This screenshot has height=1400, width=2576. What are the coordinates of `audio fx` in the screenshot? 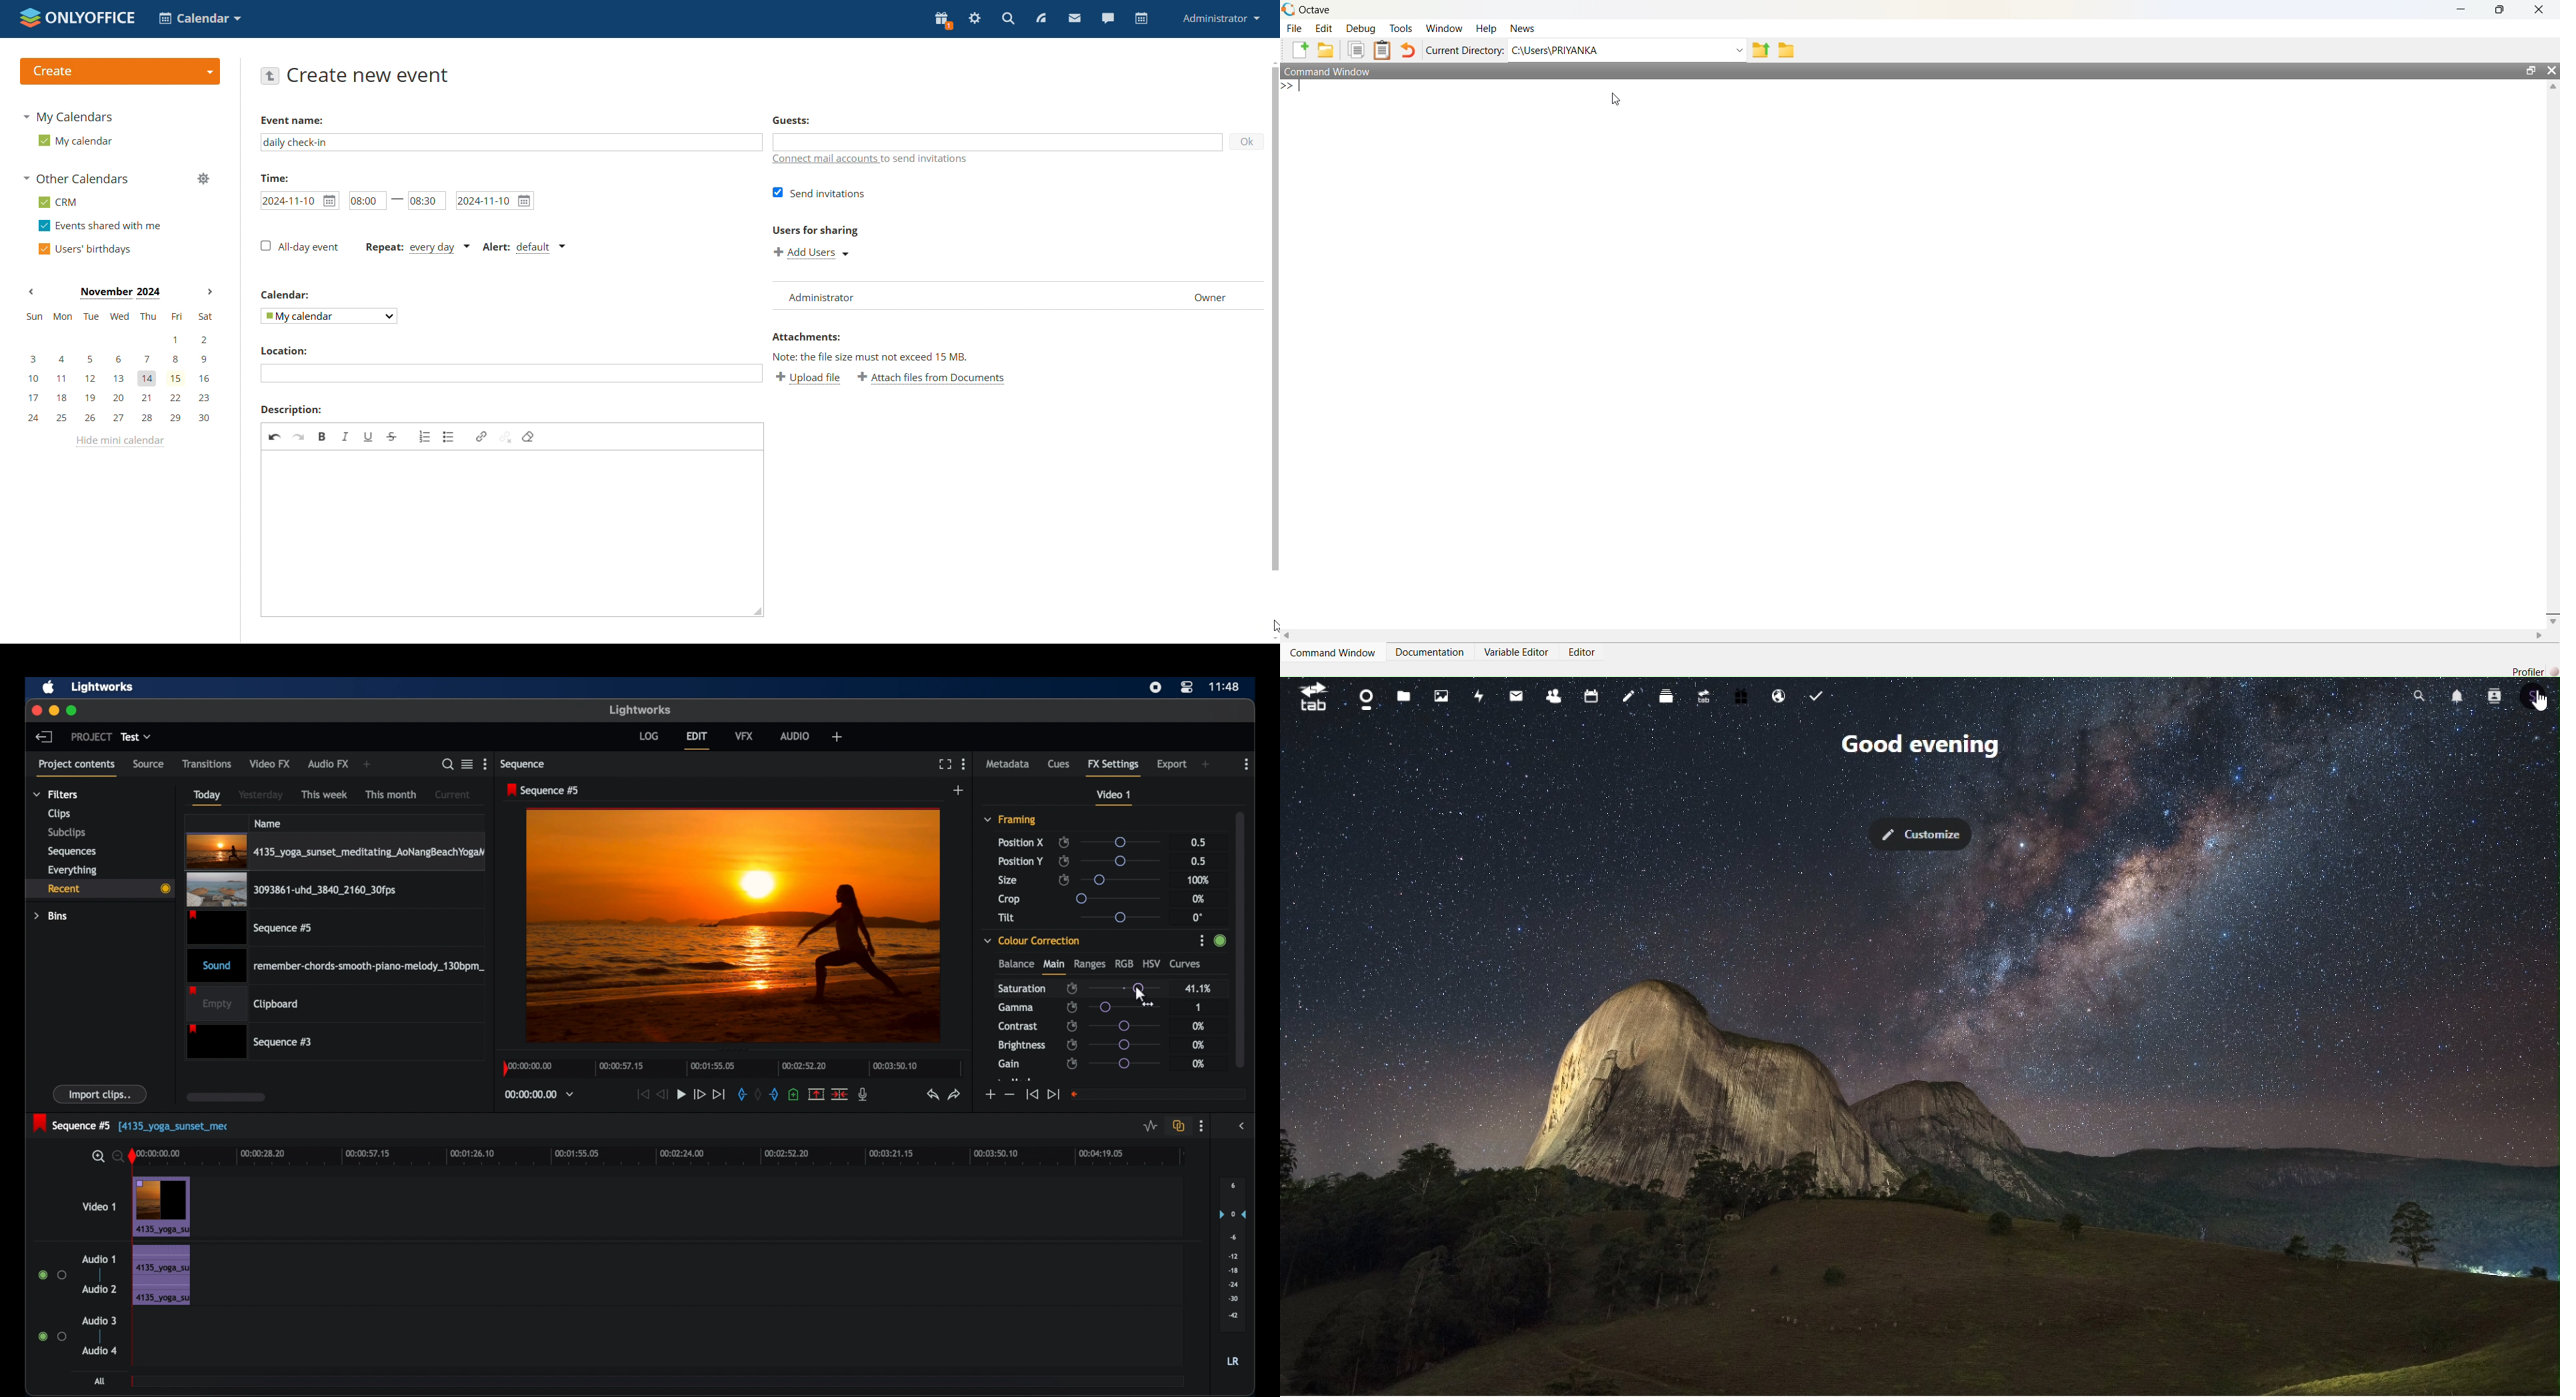 It's located at (328, 764).